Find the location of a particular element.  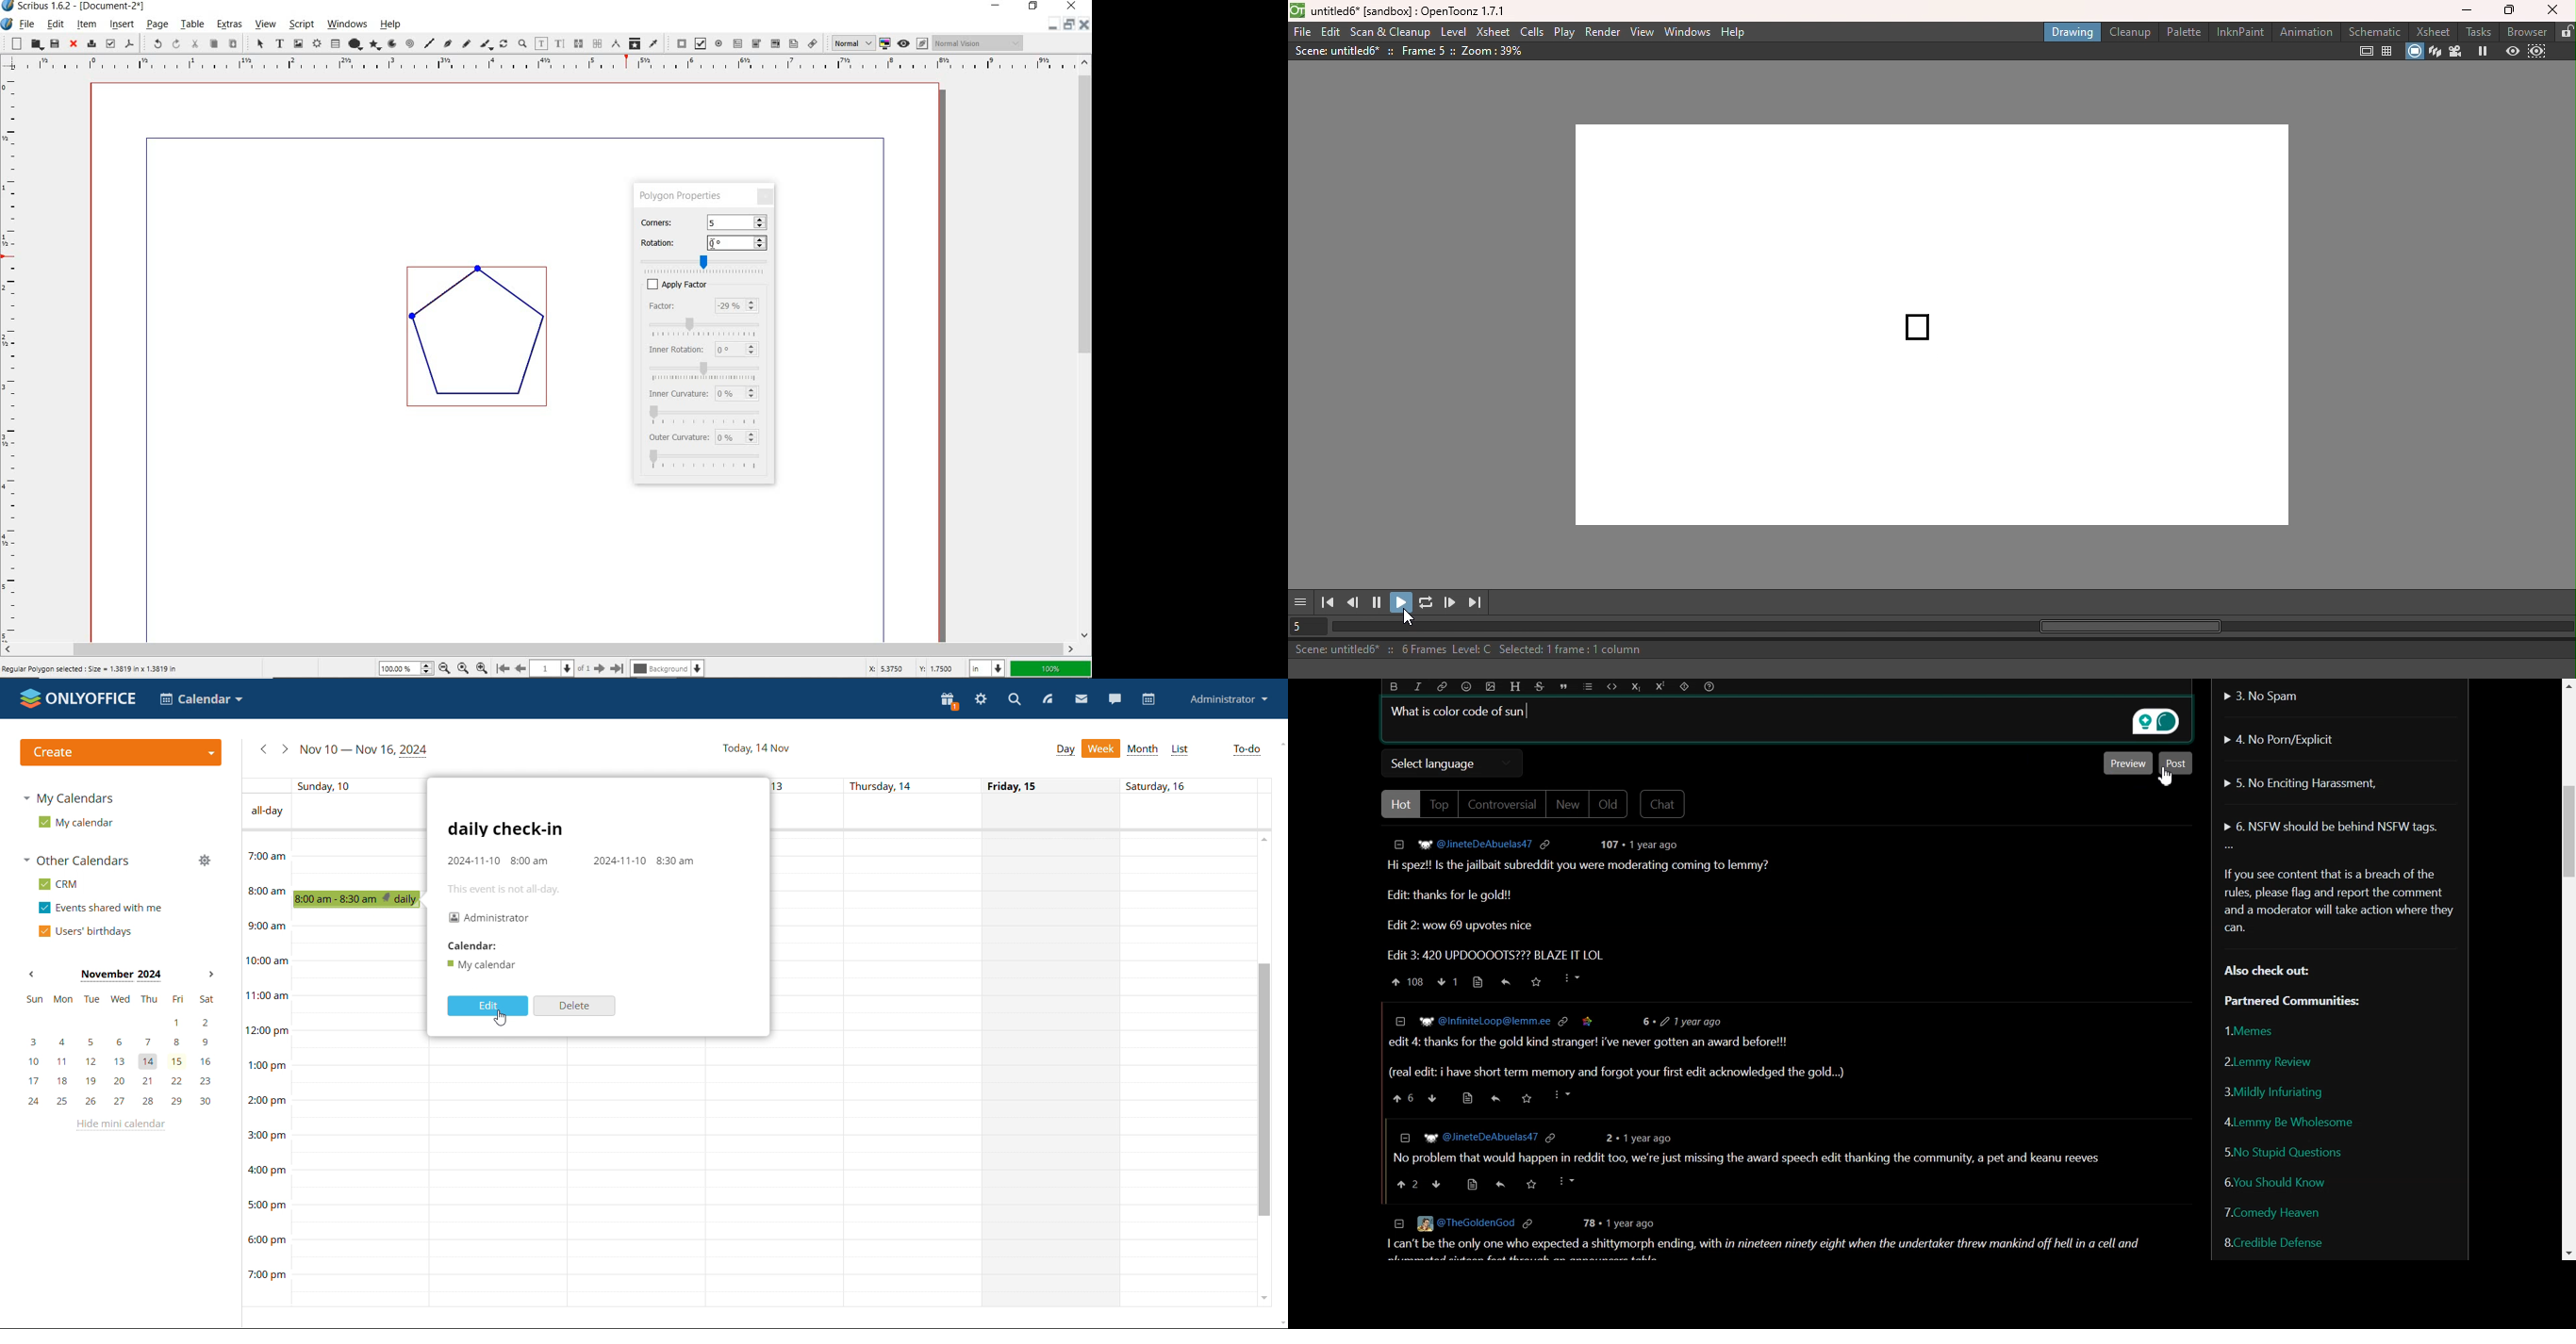

FACTOR is located at coordinates (676, 306).